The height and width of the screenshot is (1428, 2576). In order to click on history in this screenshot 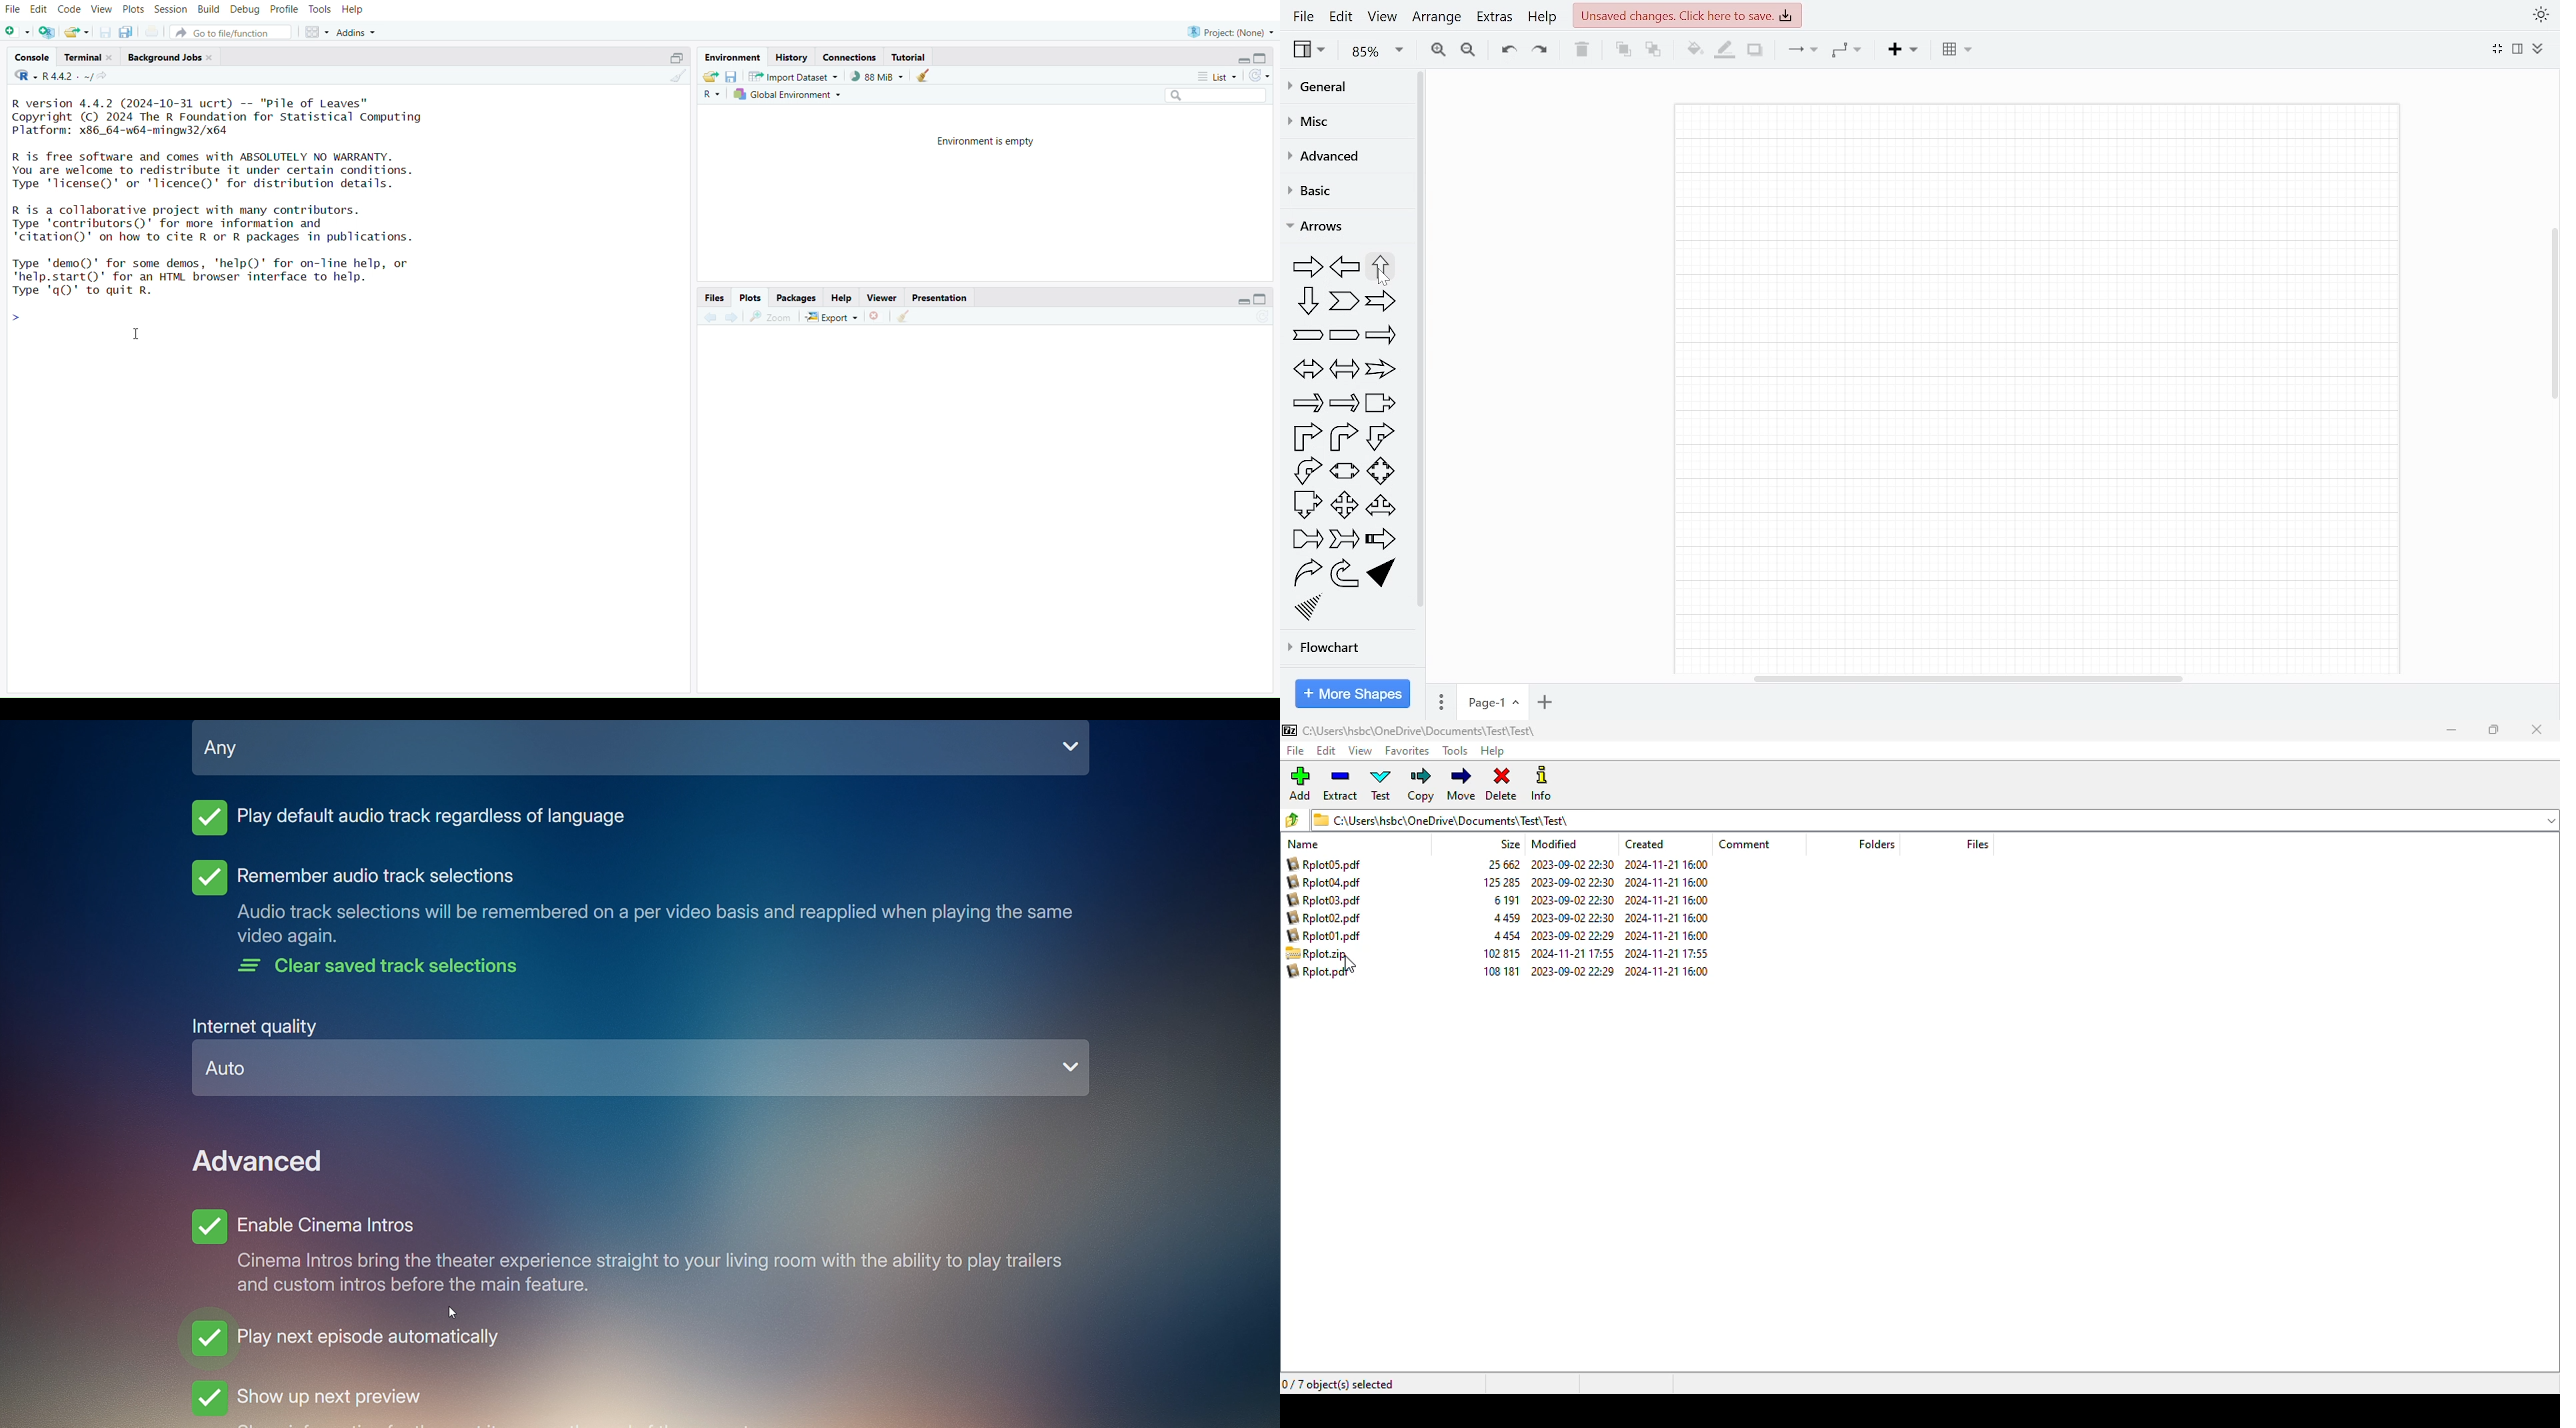, I will do `click(791, 59)`.